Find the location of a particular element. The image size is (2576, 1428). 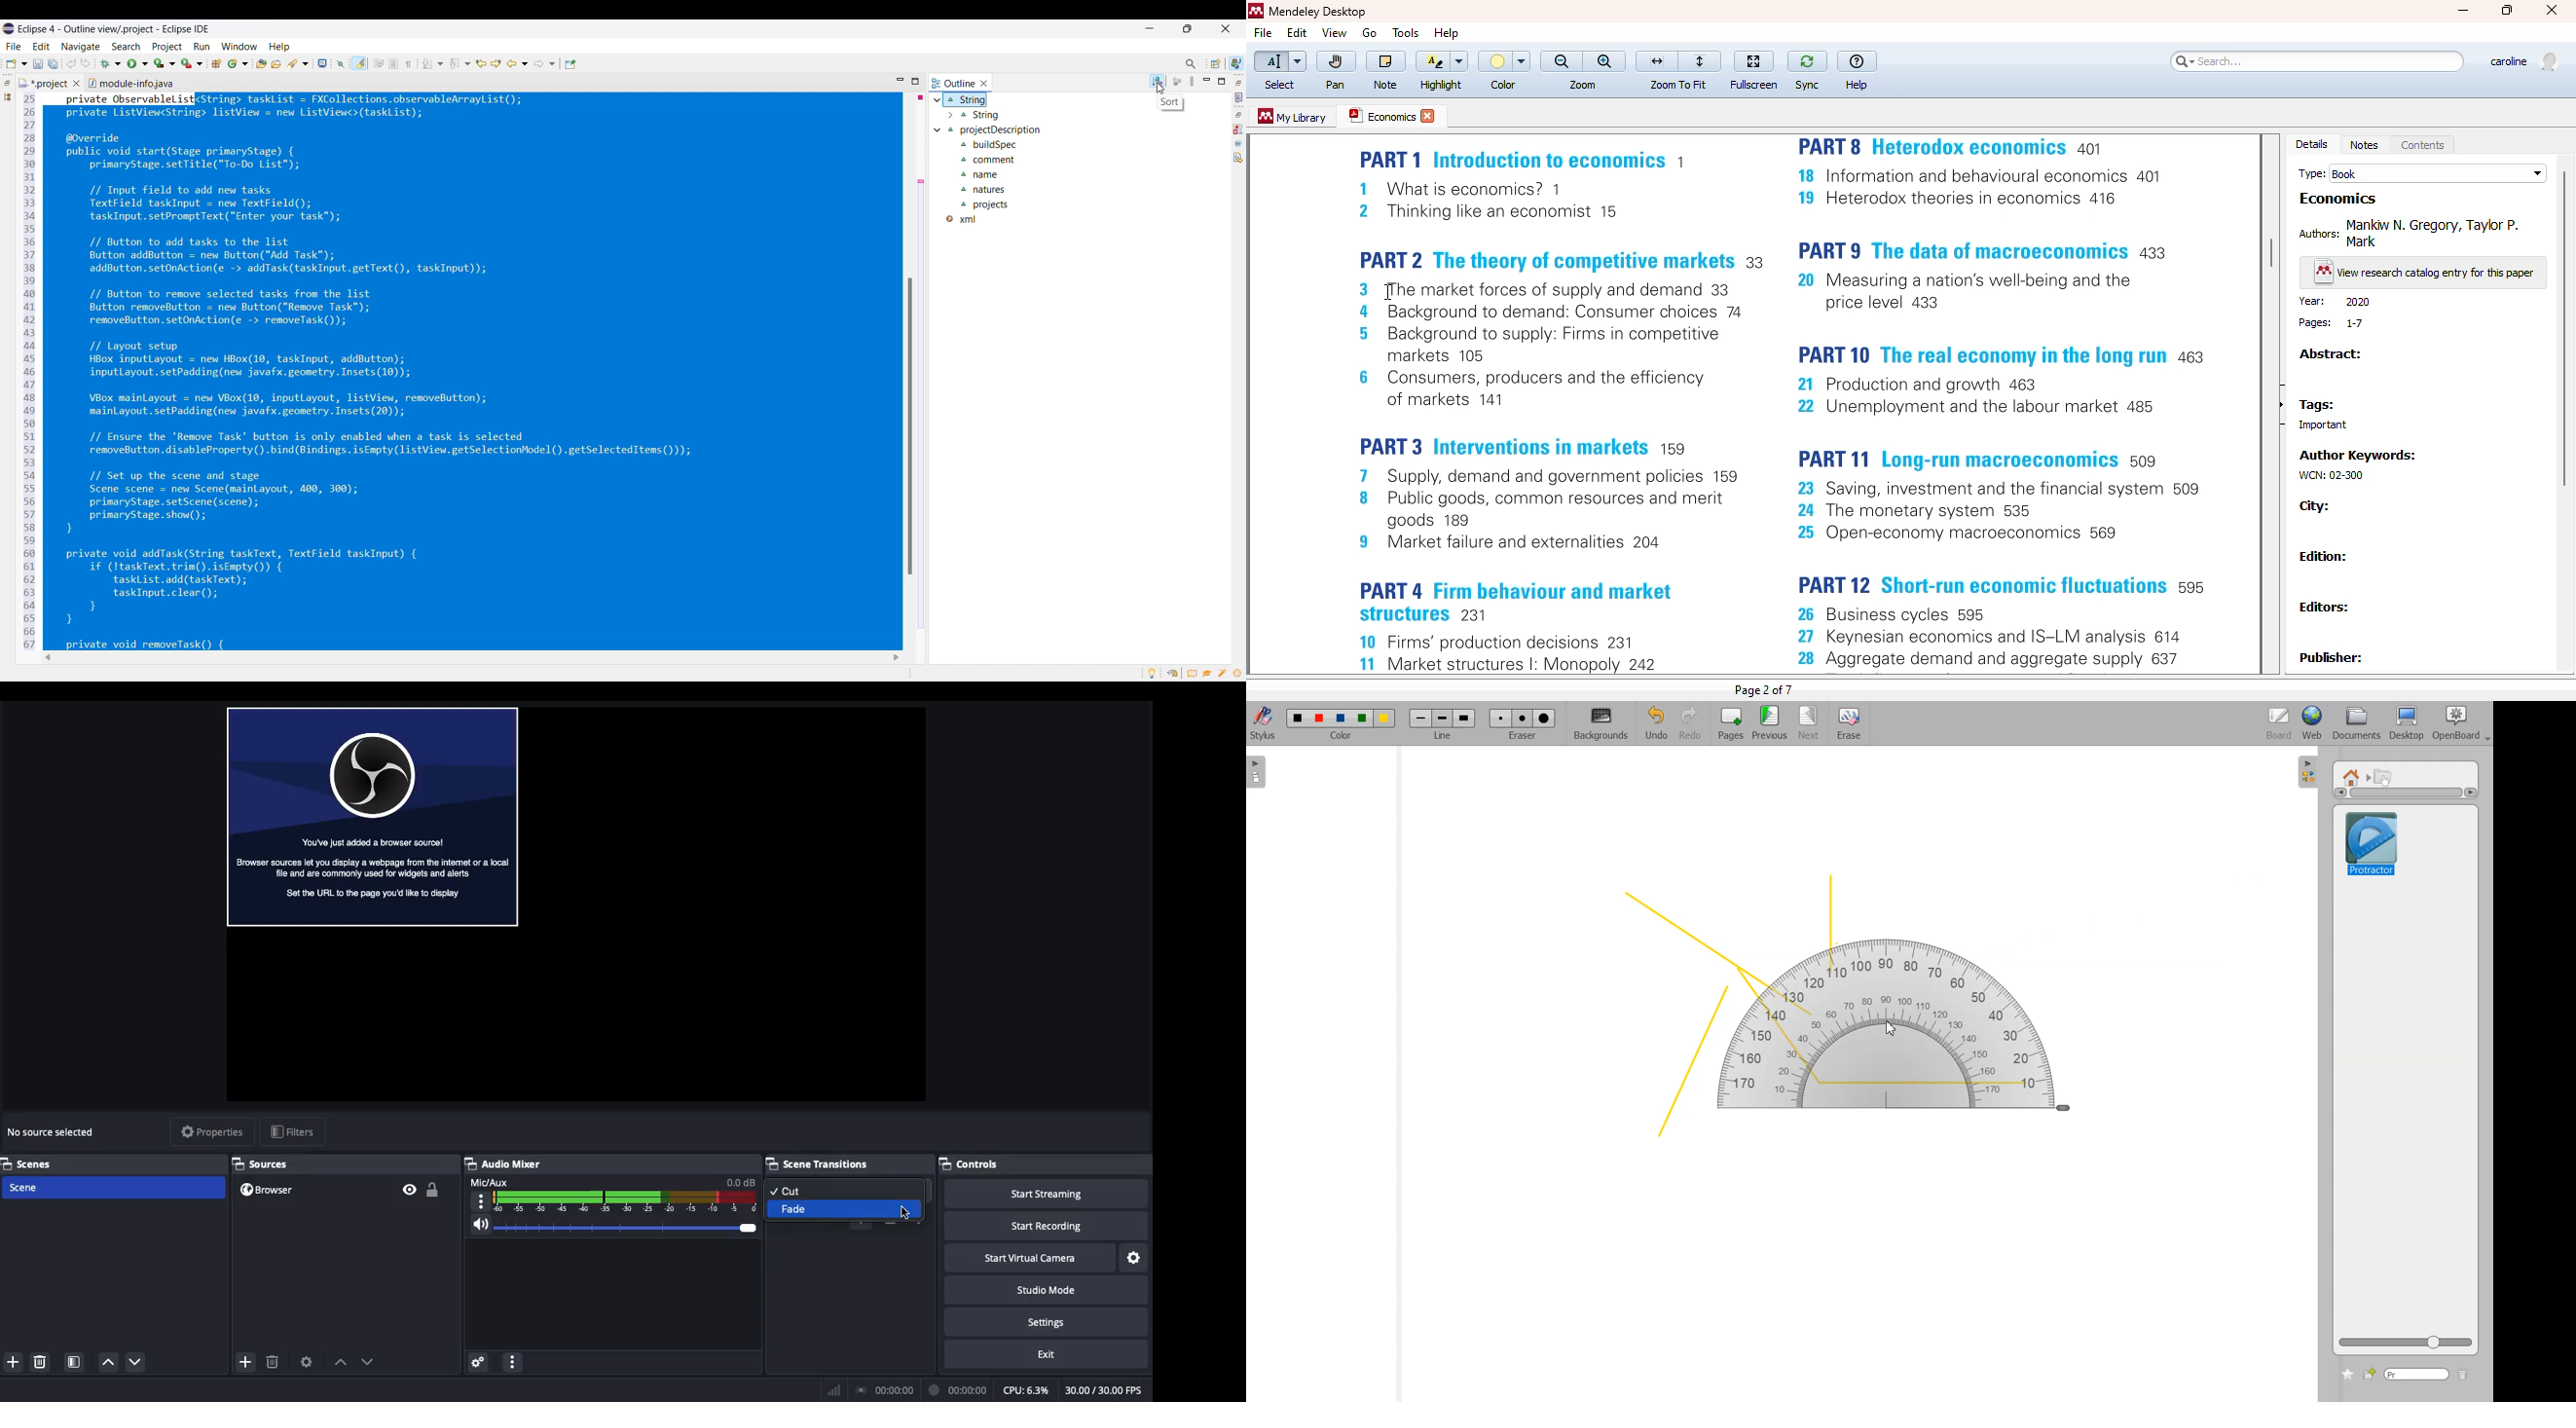

note is located at coordinates (1385, 85).